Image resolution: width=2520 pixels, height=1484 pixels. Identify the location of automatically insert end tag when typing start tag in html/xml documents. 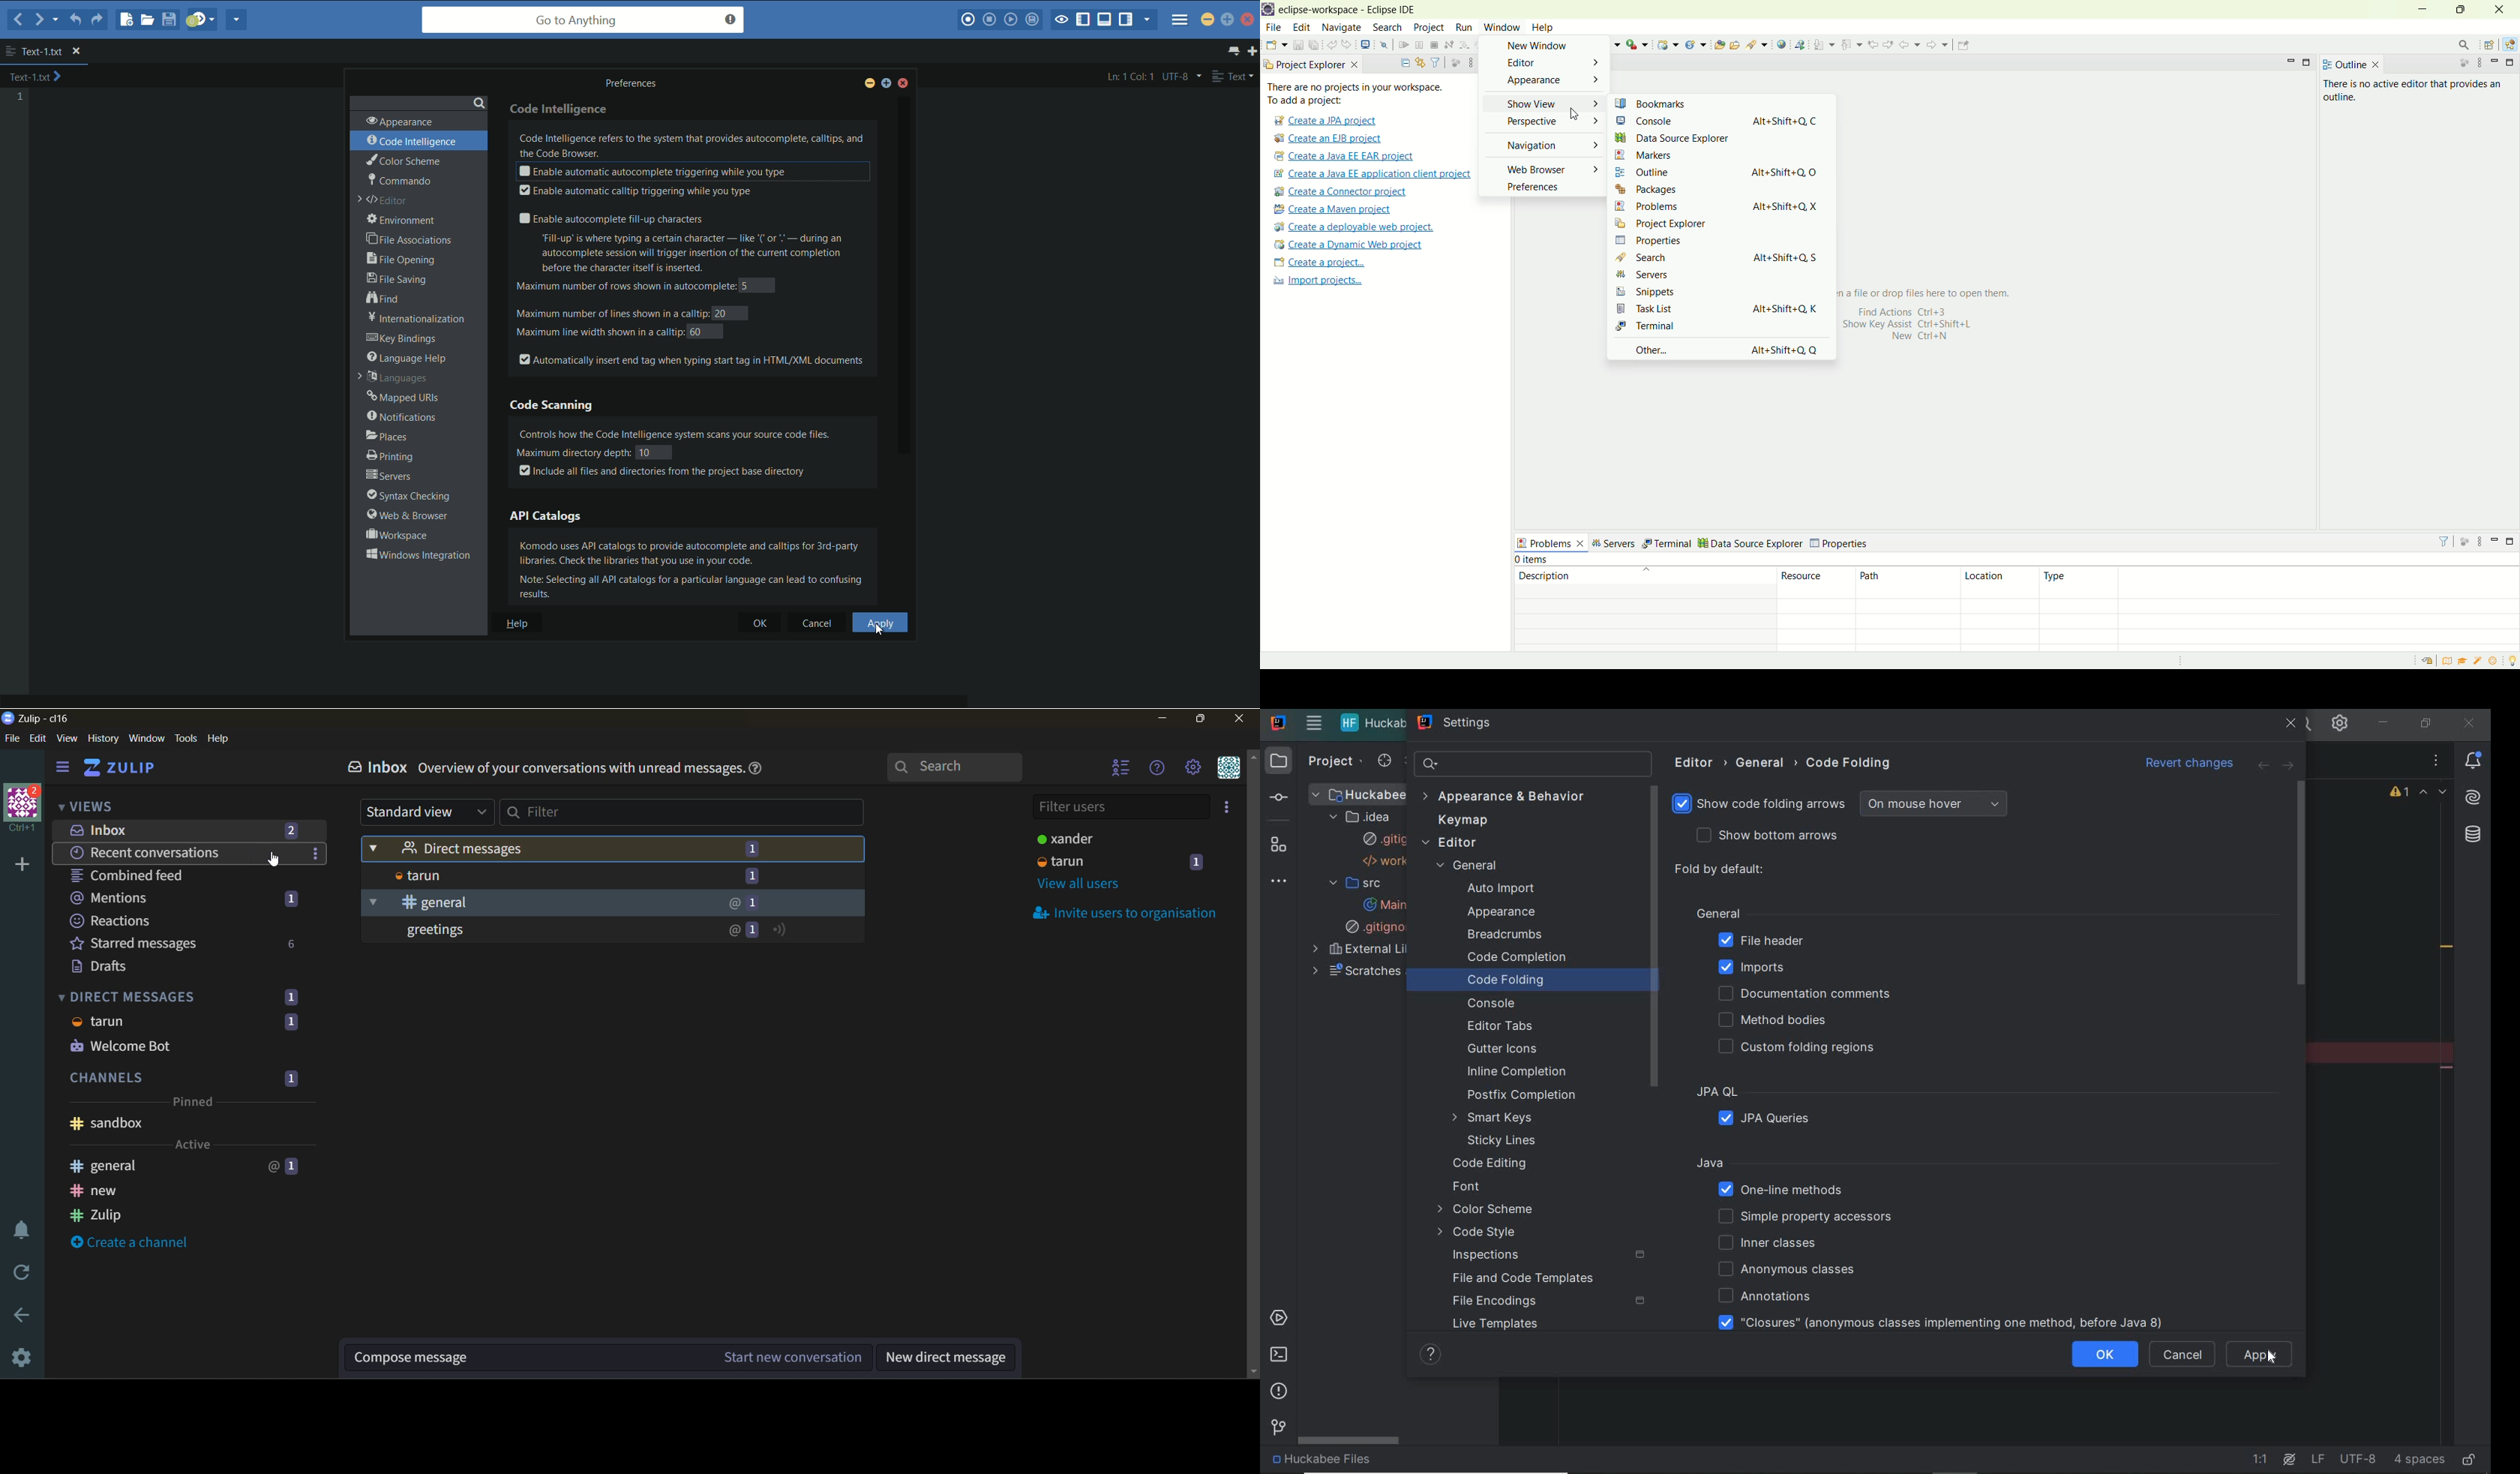
(692, 359).